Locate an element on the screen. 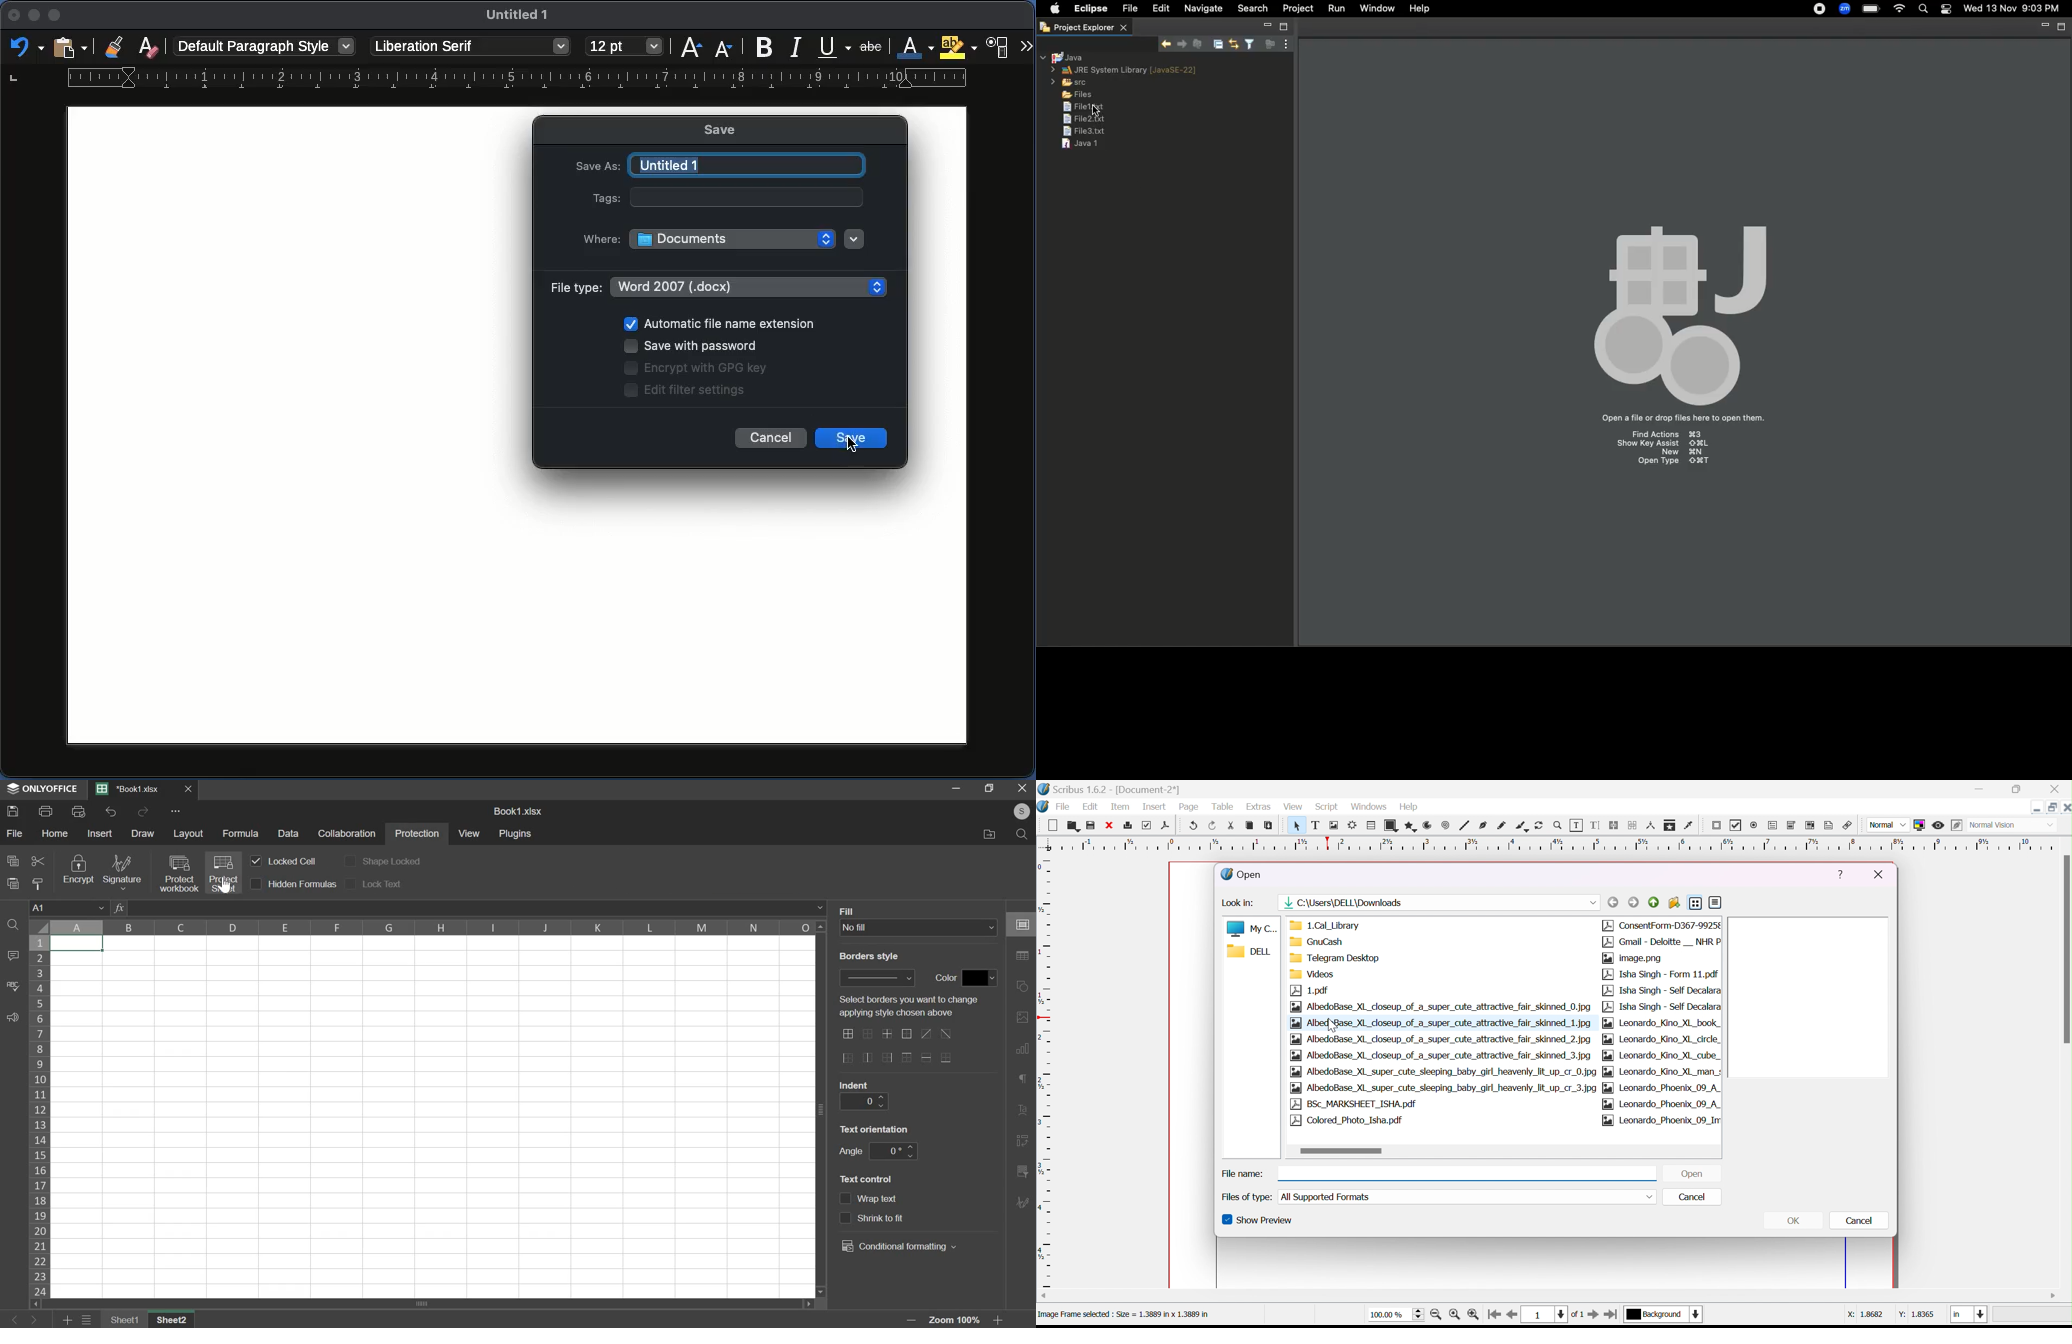 Image resolution: width=2072 pixels, height=1344 pixels. forward is located at coordinates (1633, 902).